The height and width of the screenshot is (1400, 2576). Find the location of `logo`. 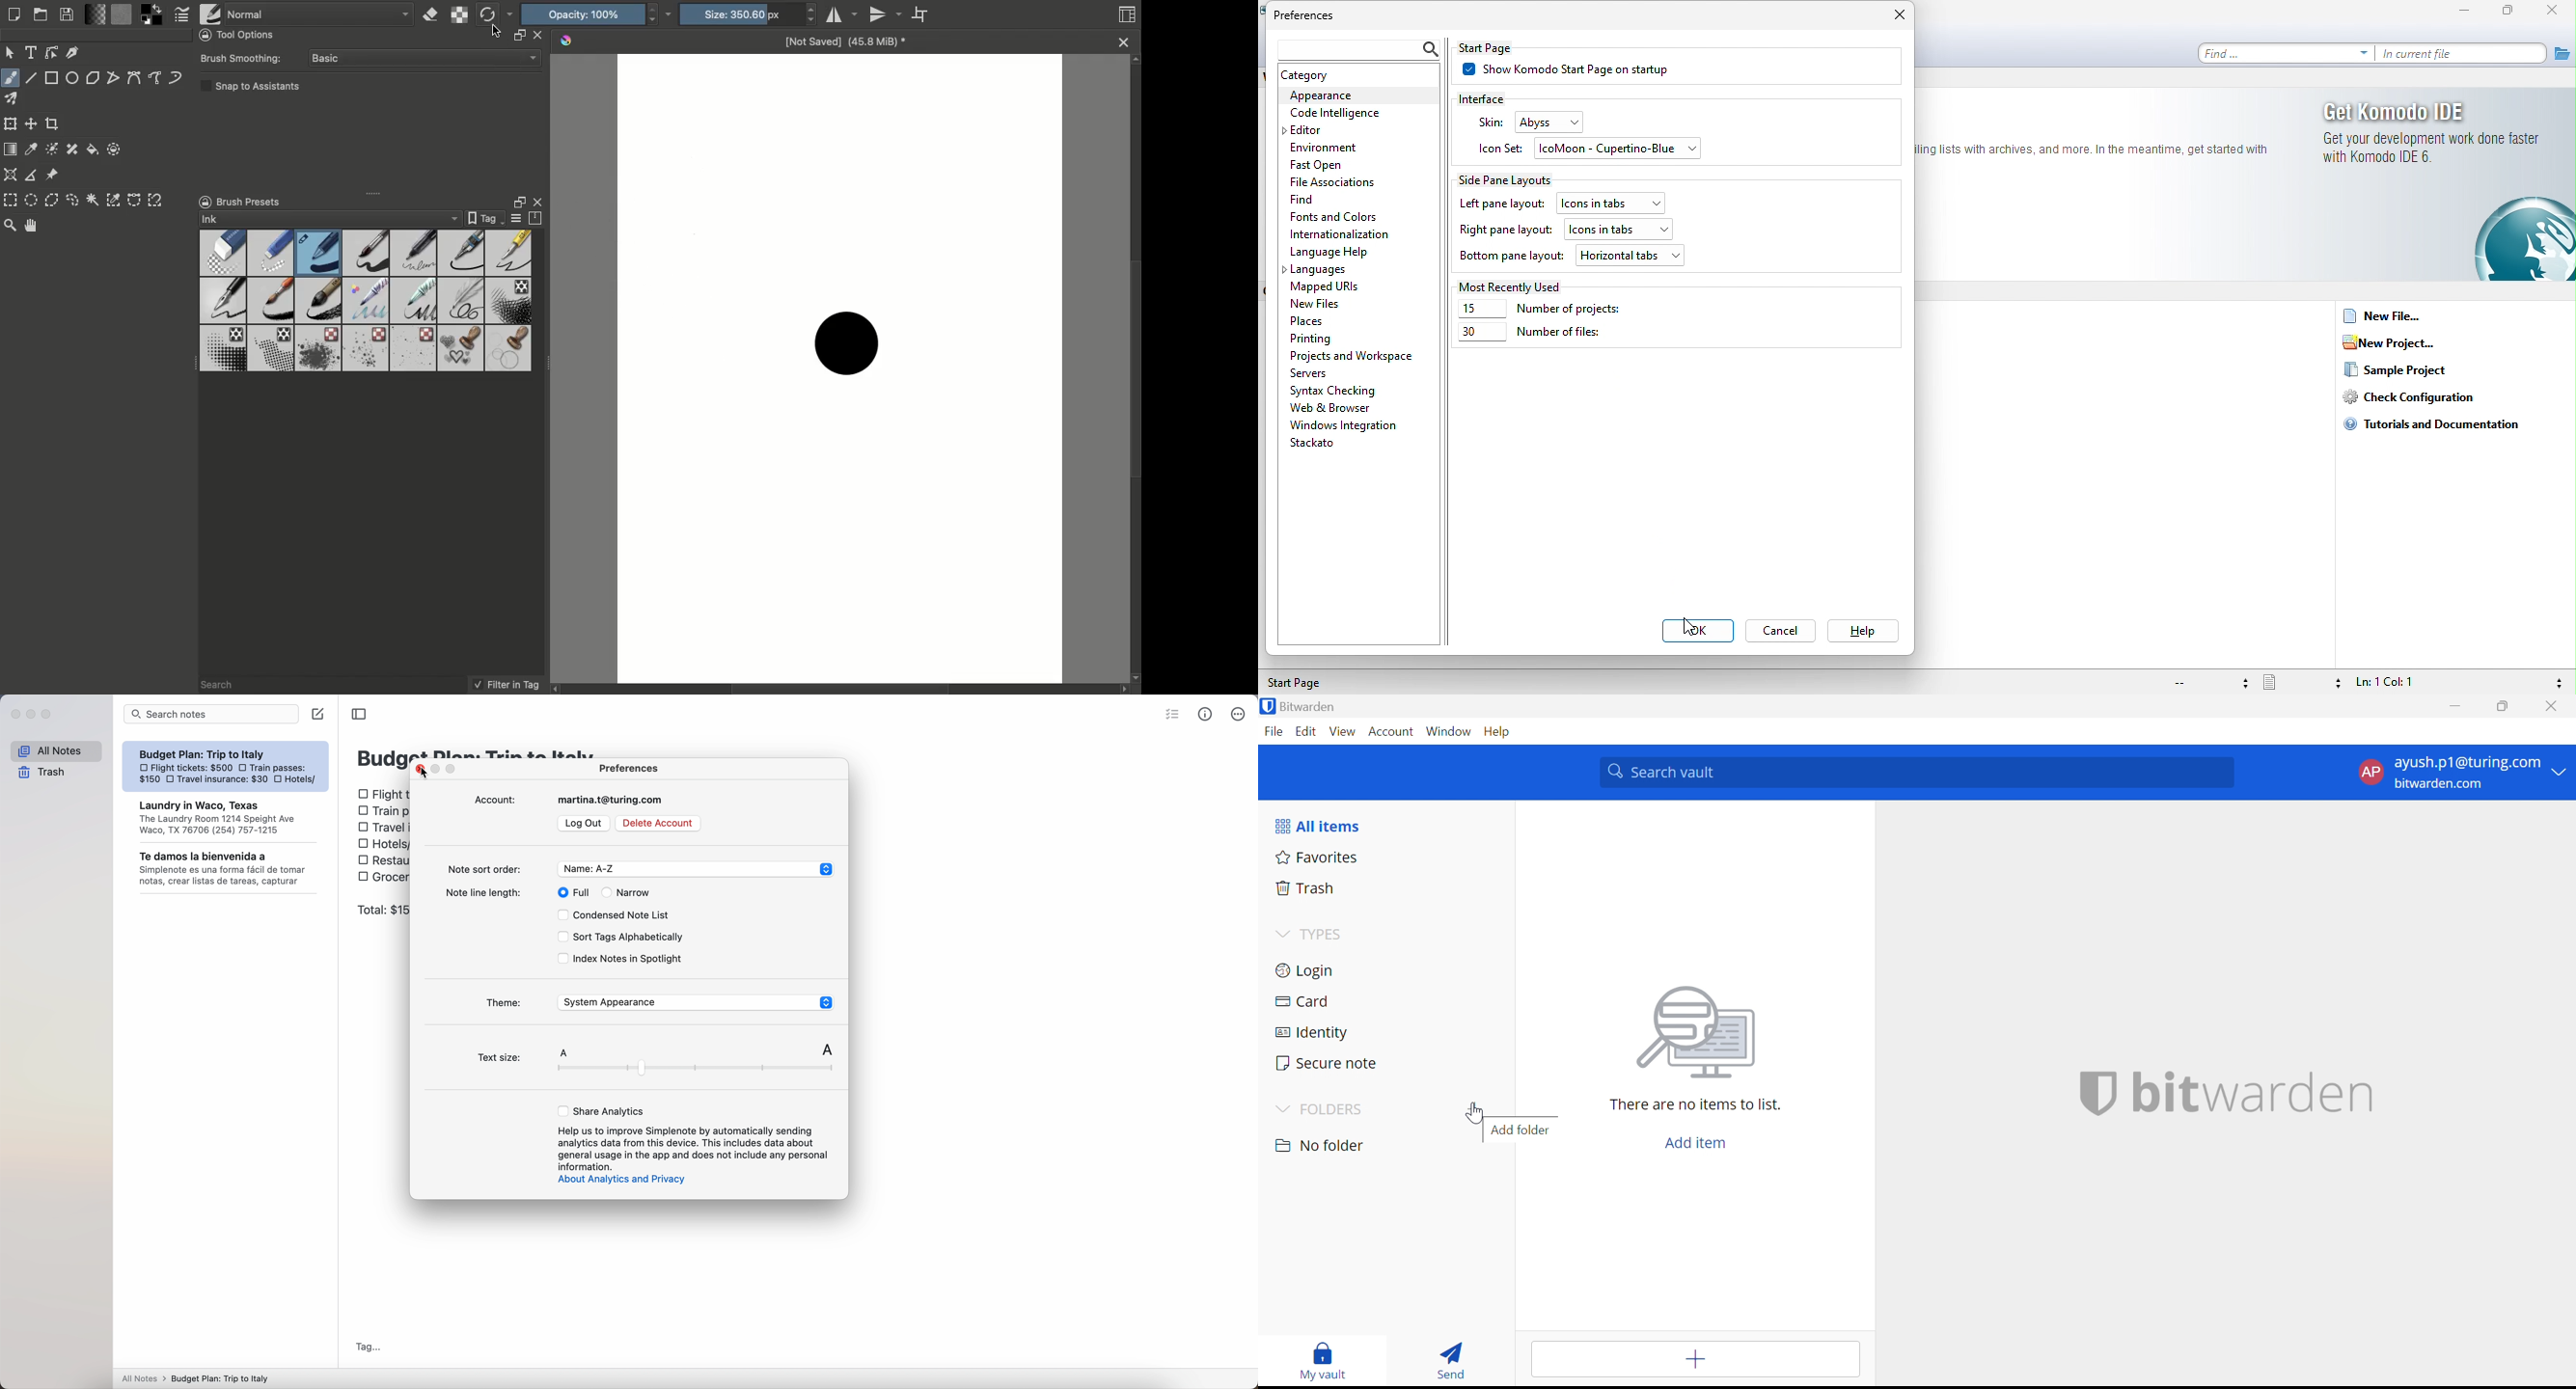

logo is located at coordinates (2523, 239).